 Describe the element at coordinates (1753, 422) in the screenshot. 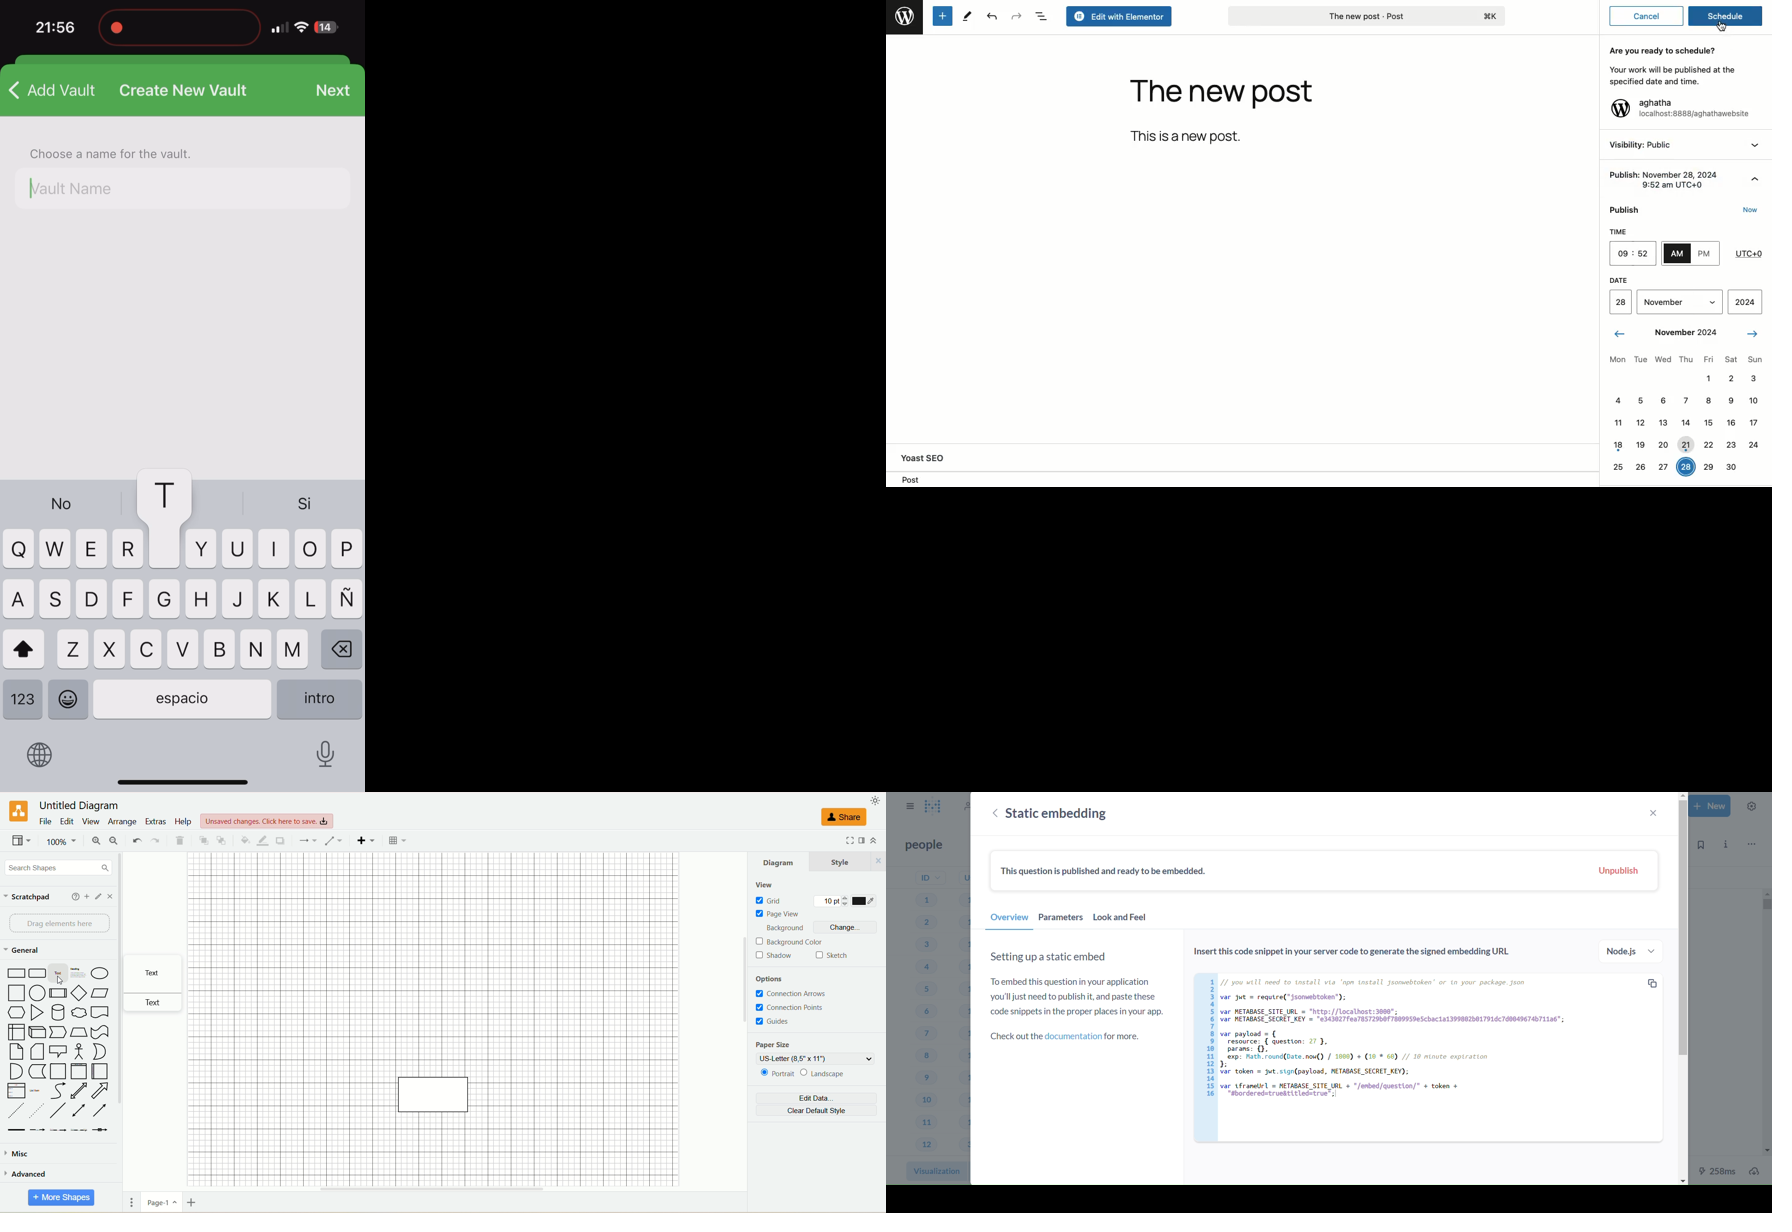

I see `17` at that location.